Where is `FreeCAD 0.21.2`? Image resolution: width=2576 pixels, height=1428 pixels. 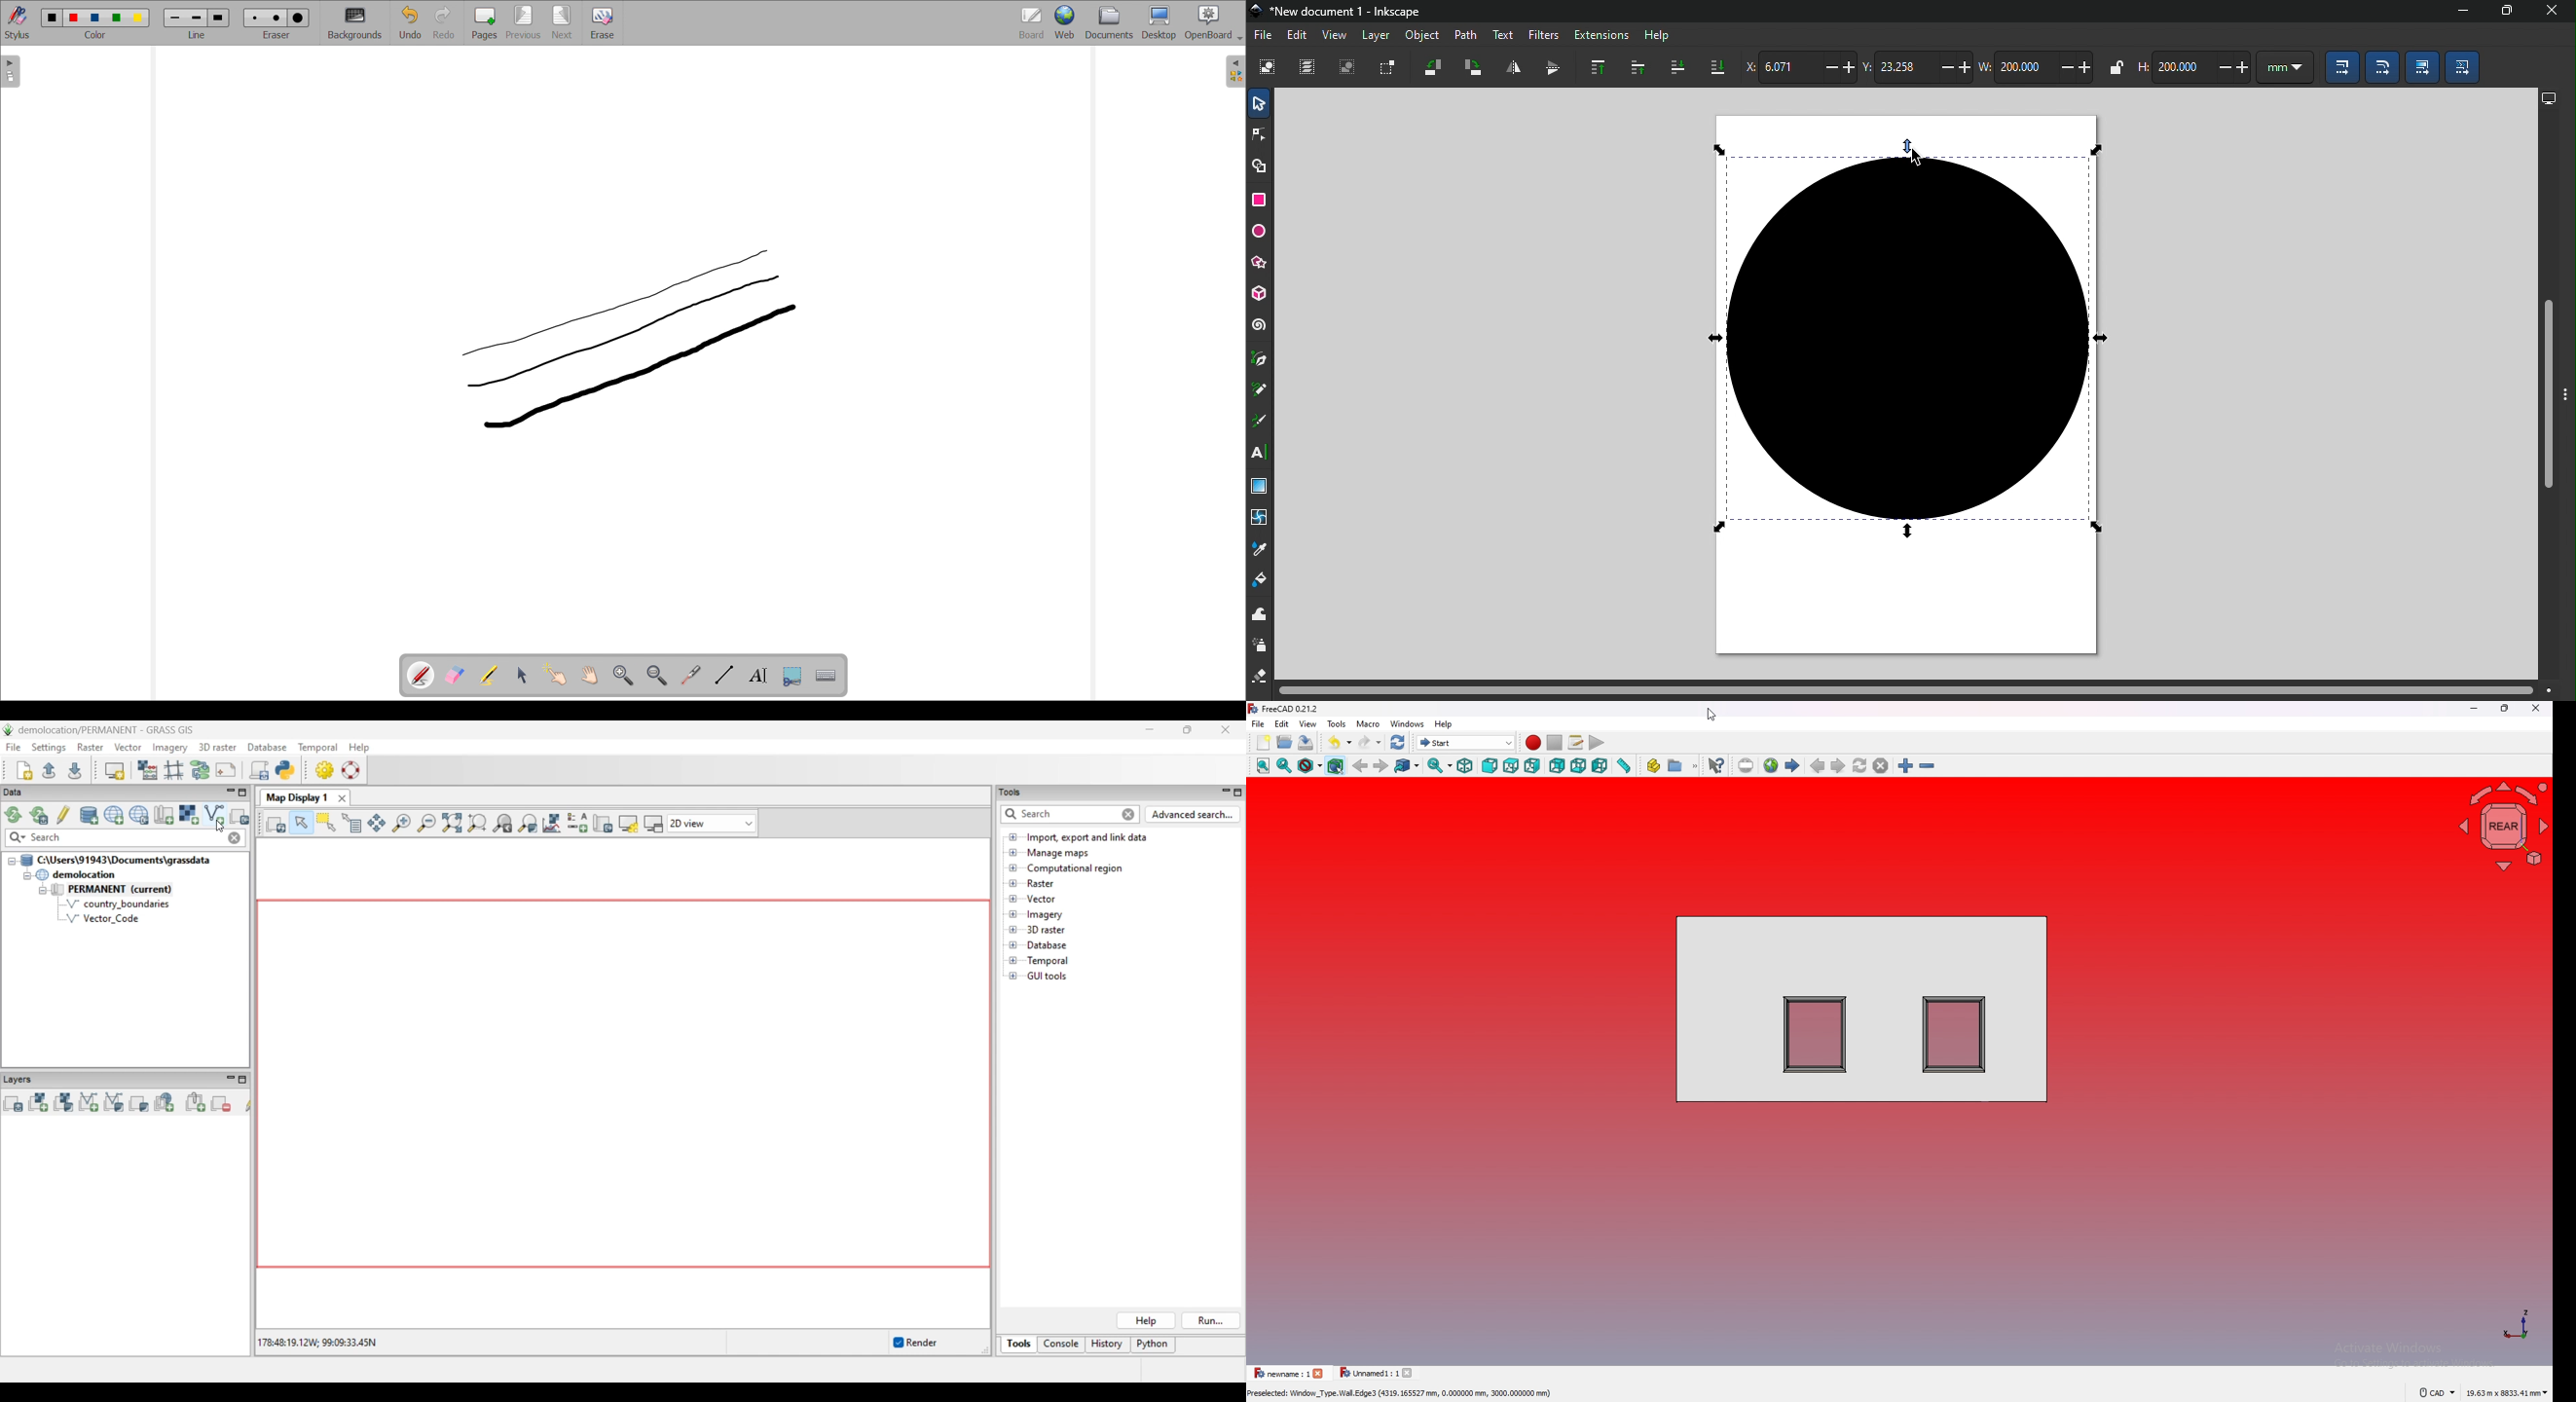 FreeCAD 0.21.2 is located at coordinates (1292, 709).